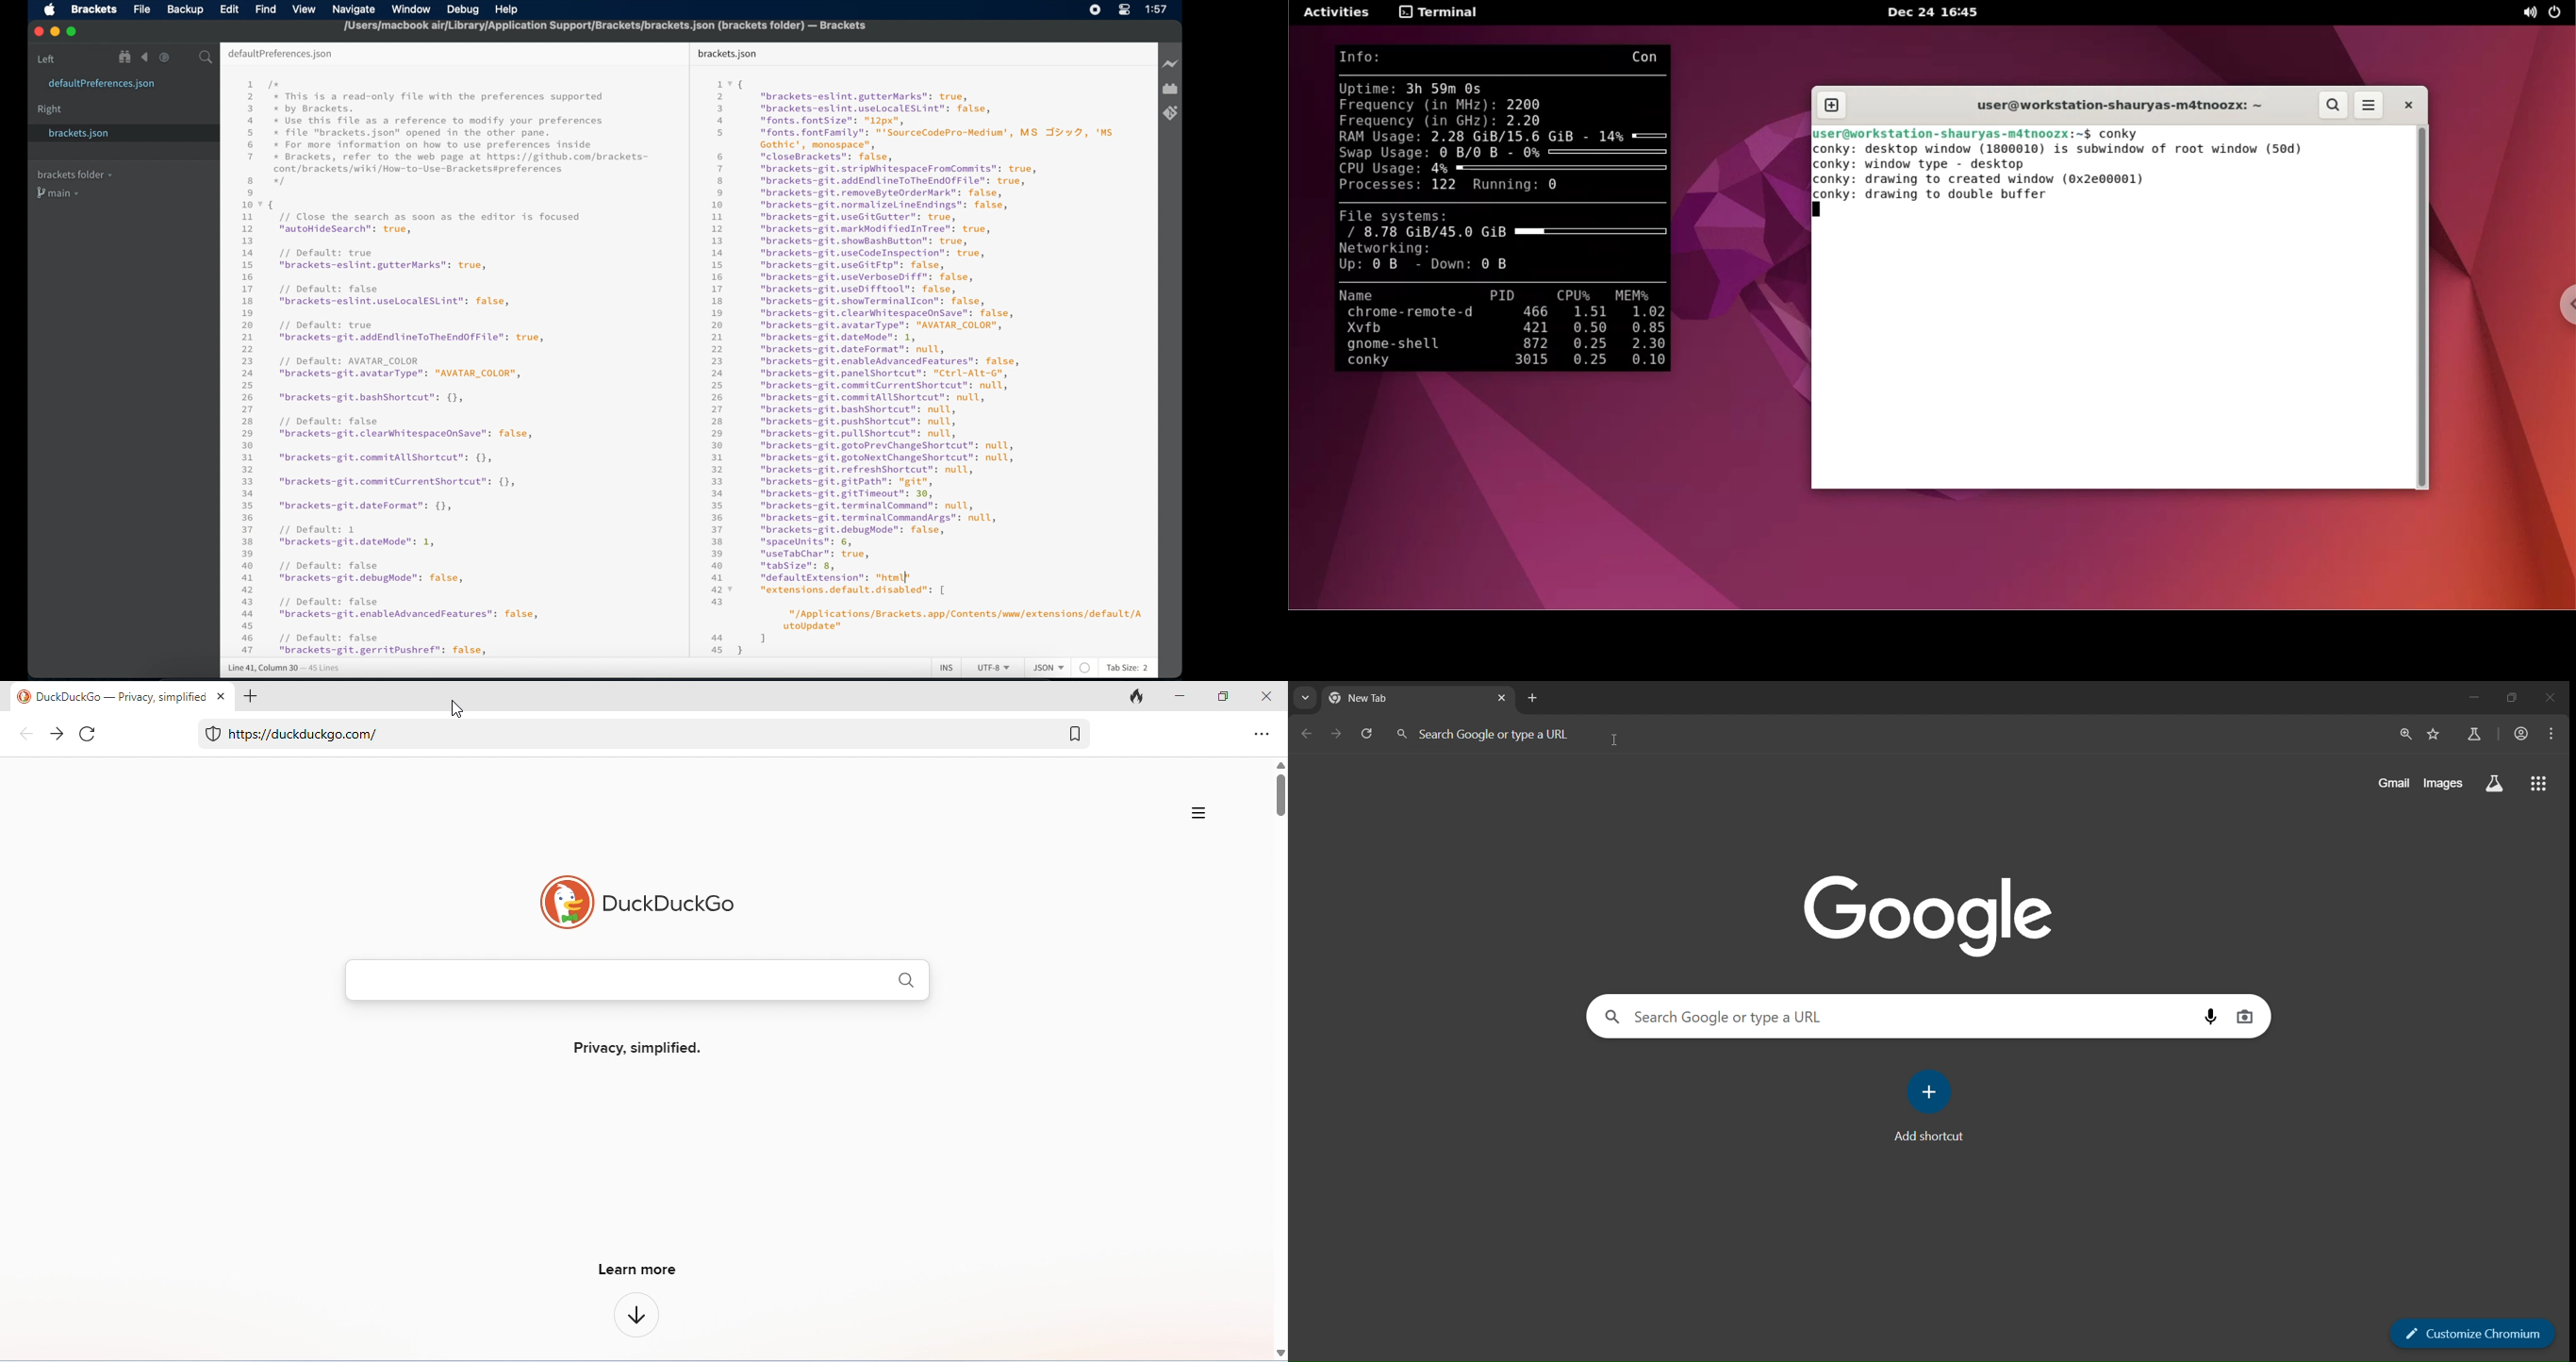 Image resolution: width=2576 pixels, height=1372 pixels. I want to click on add new tab, so click(1532, 700).